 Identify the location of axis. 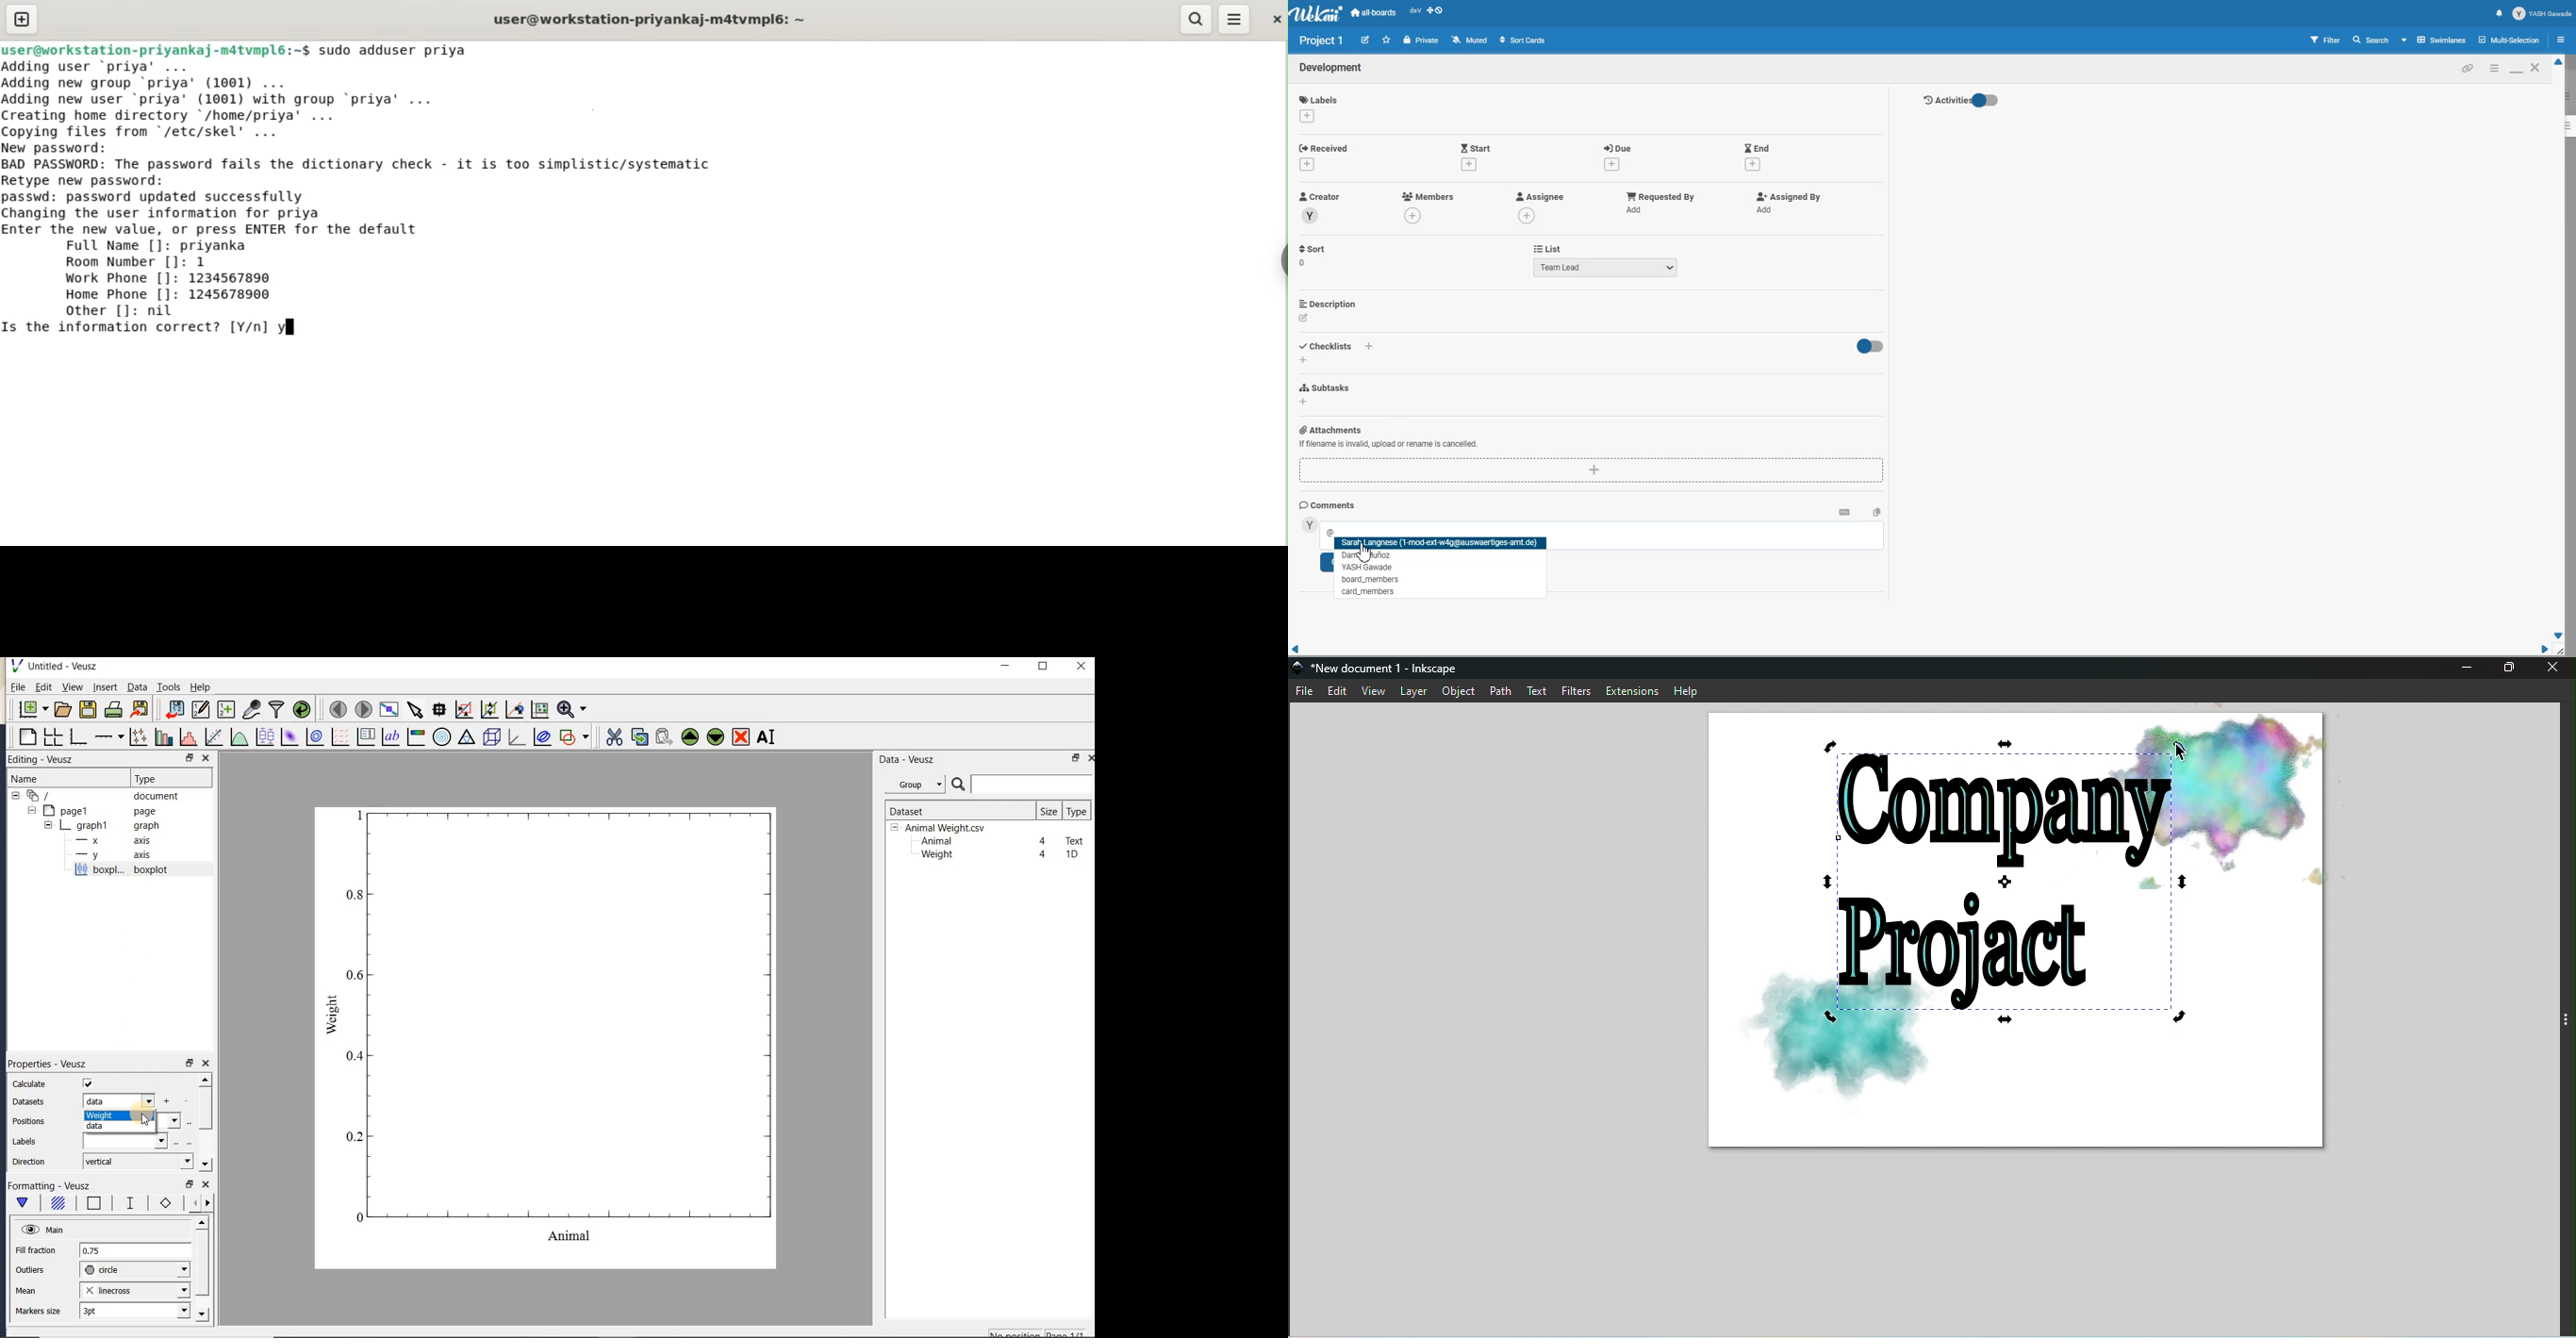
(110, 855).